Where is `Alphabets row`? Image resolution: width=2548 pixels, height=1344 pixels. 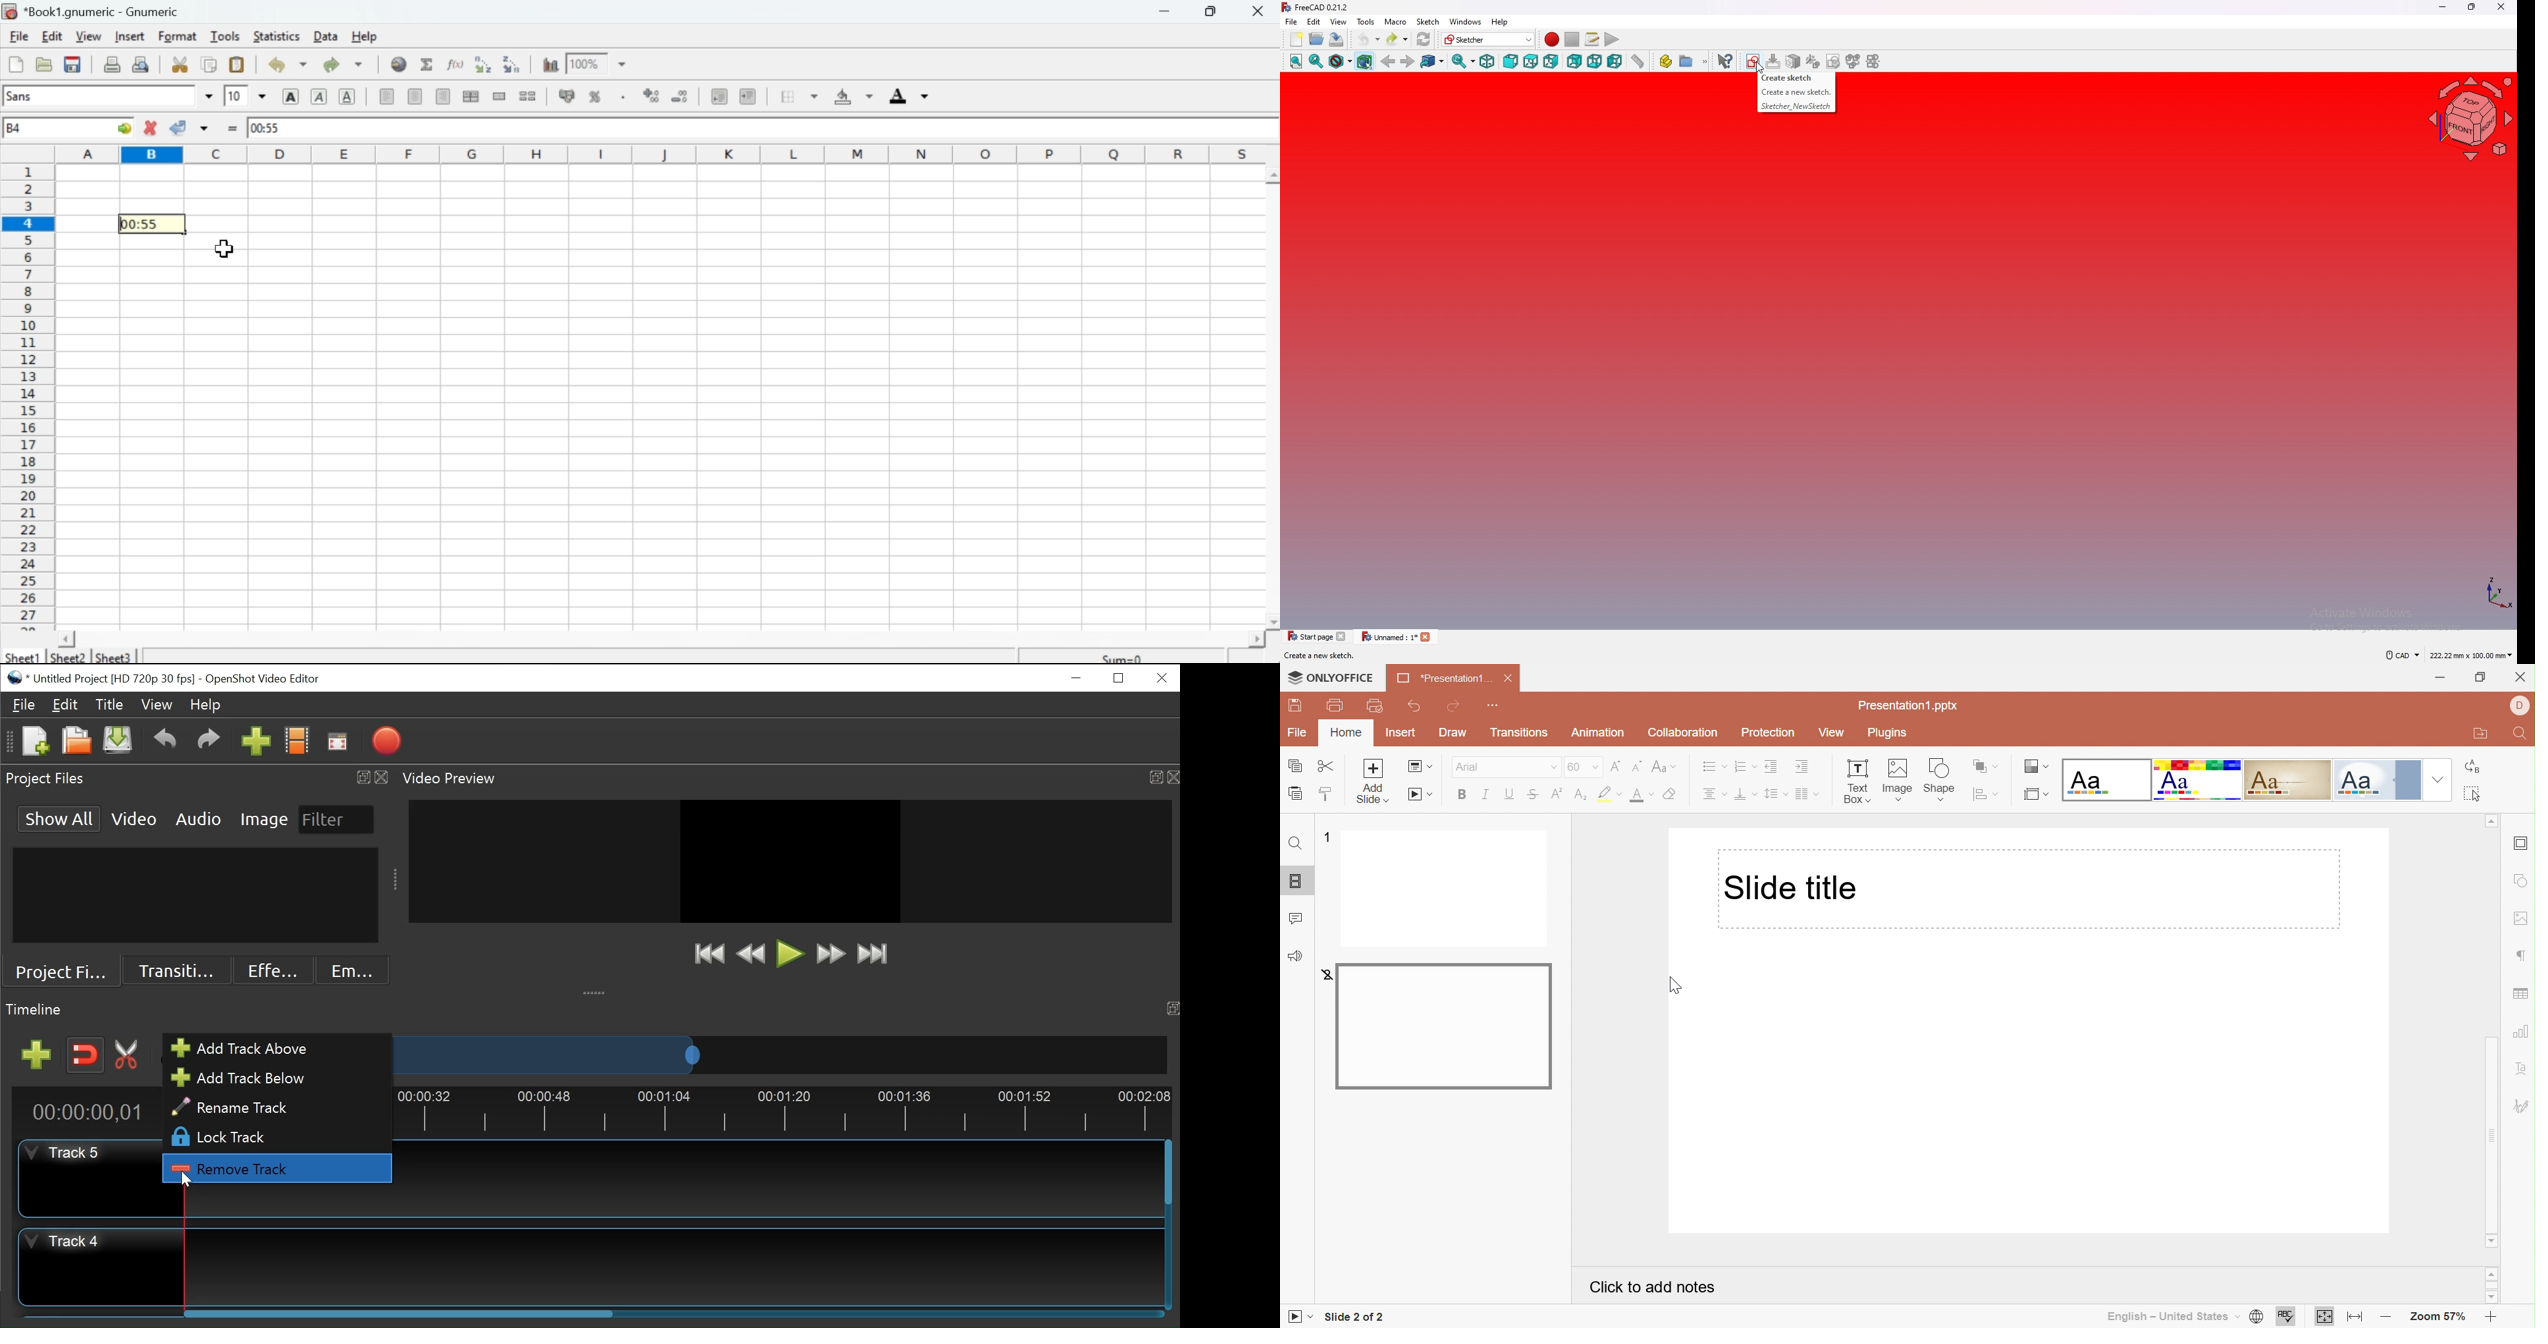
Alphabets row is located at coordinates (664, 153).